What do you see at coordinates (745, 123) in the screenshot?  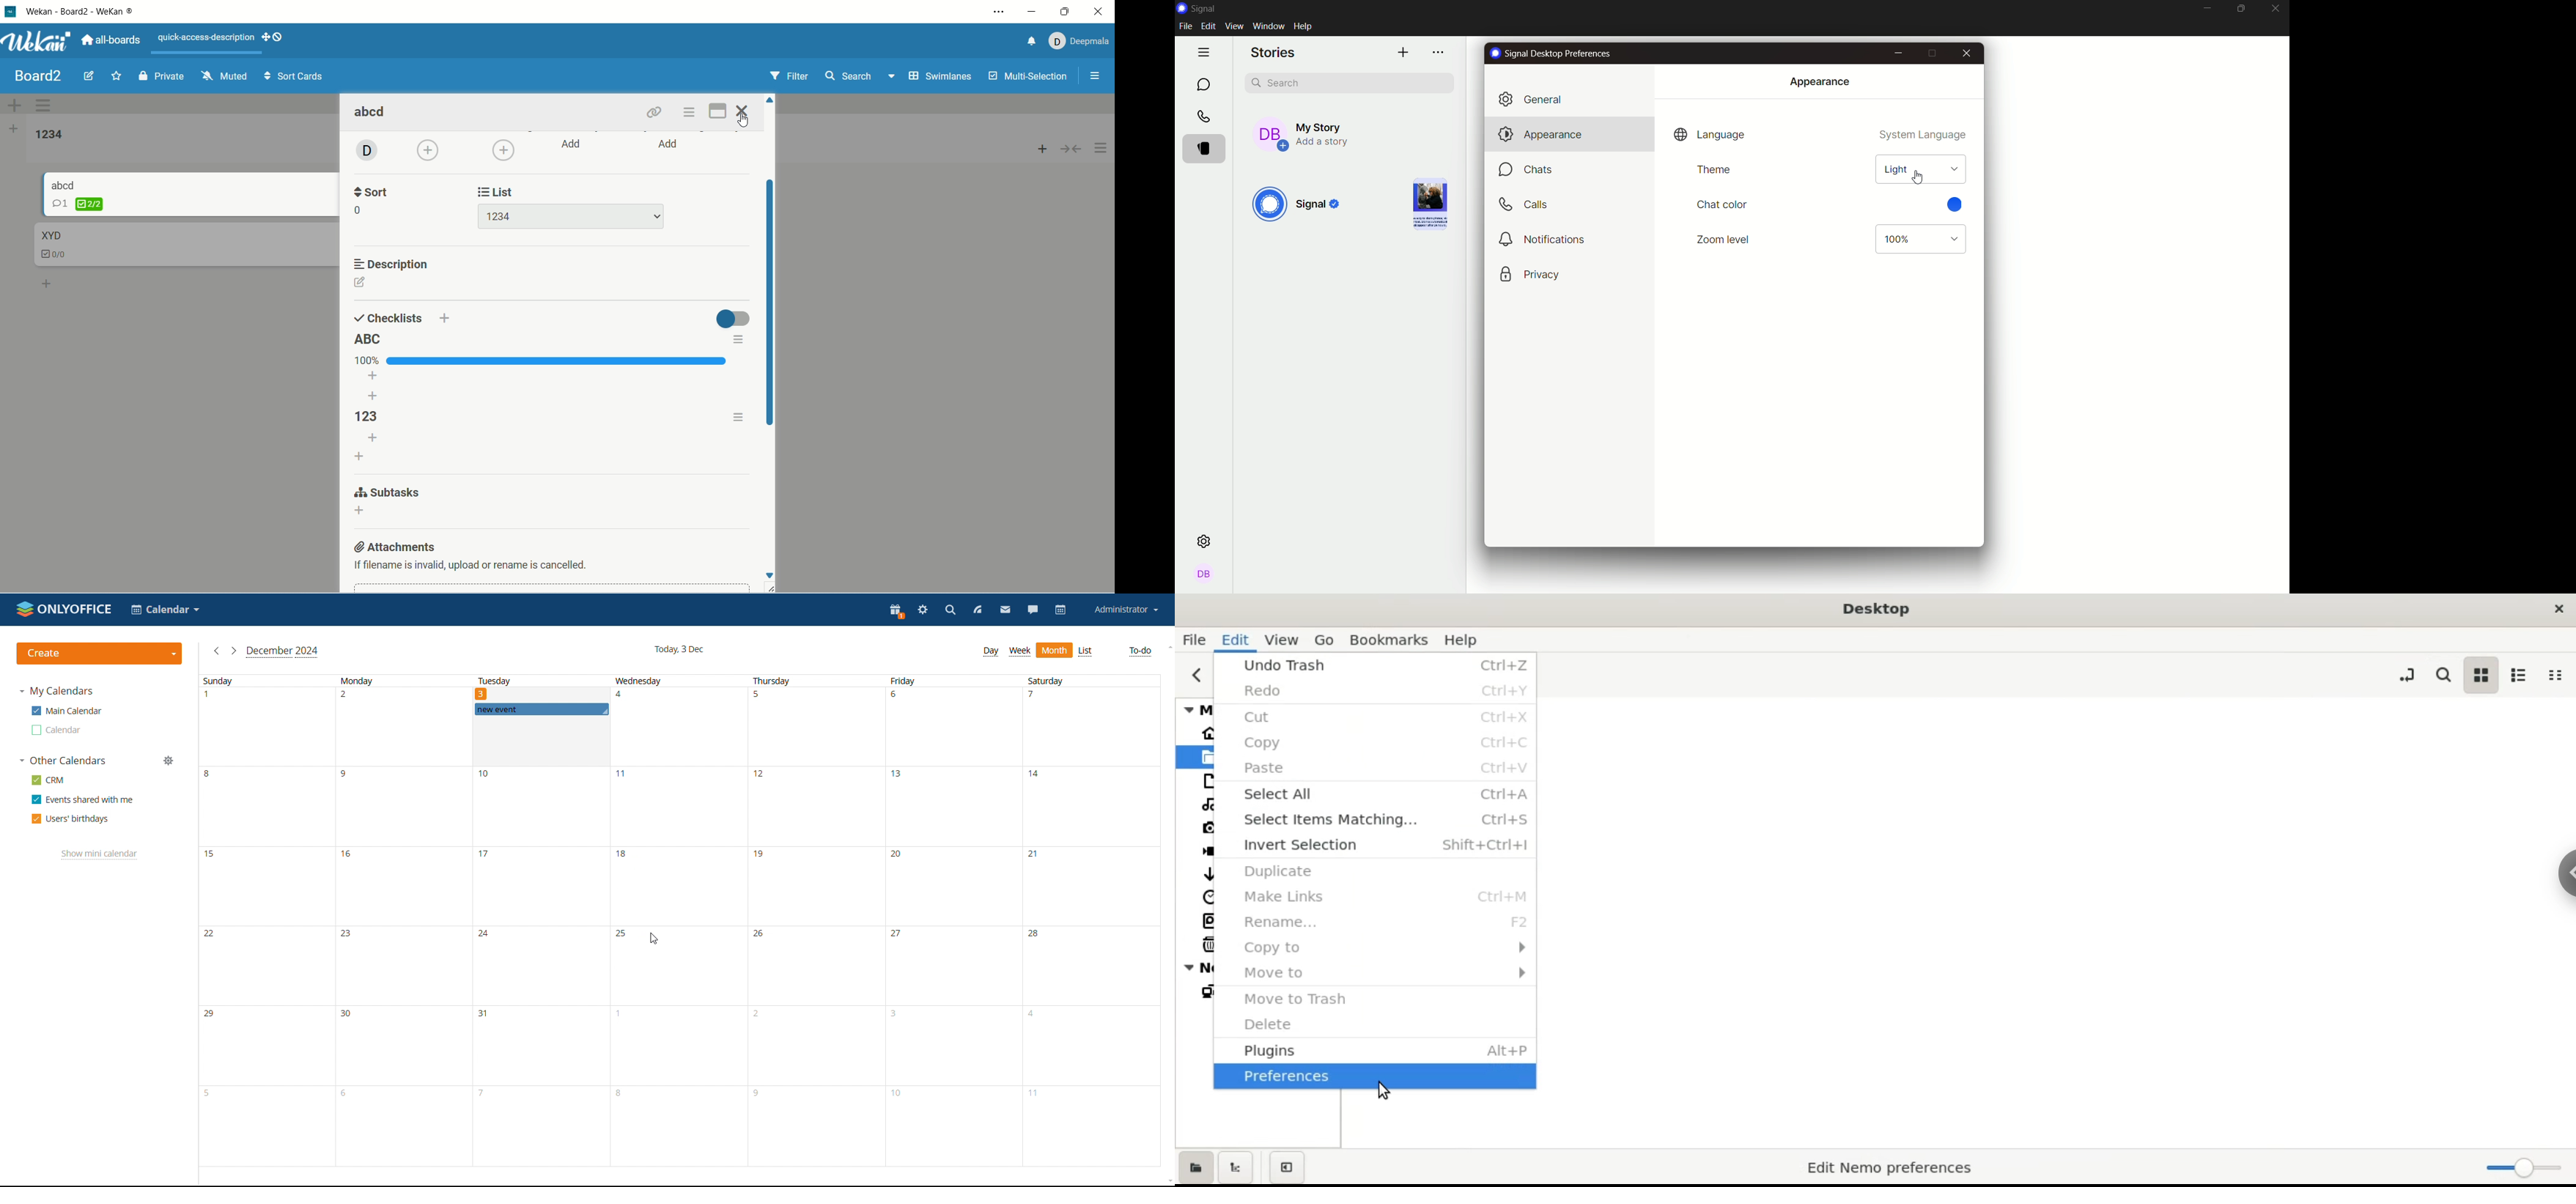 I see `cursor` at bounding box center [745, 123].